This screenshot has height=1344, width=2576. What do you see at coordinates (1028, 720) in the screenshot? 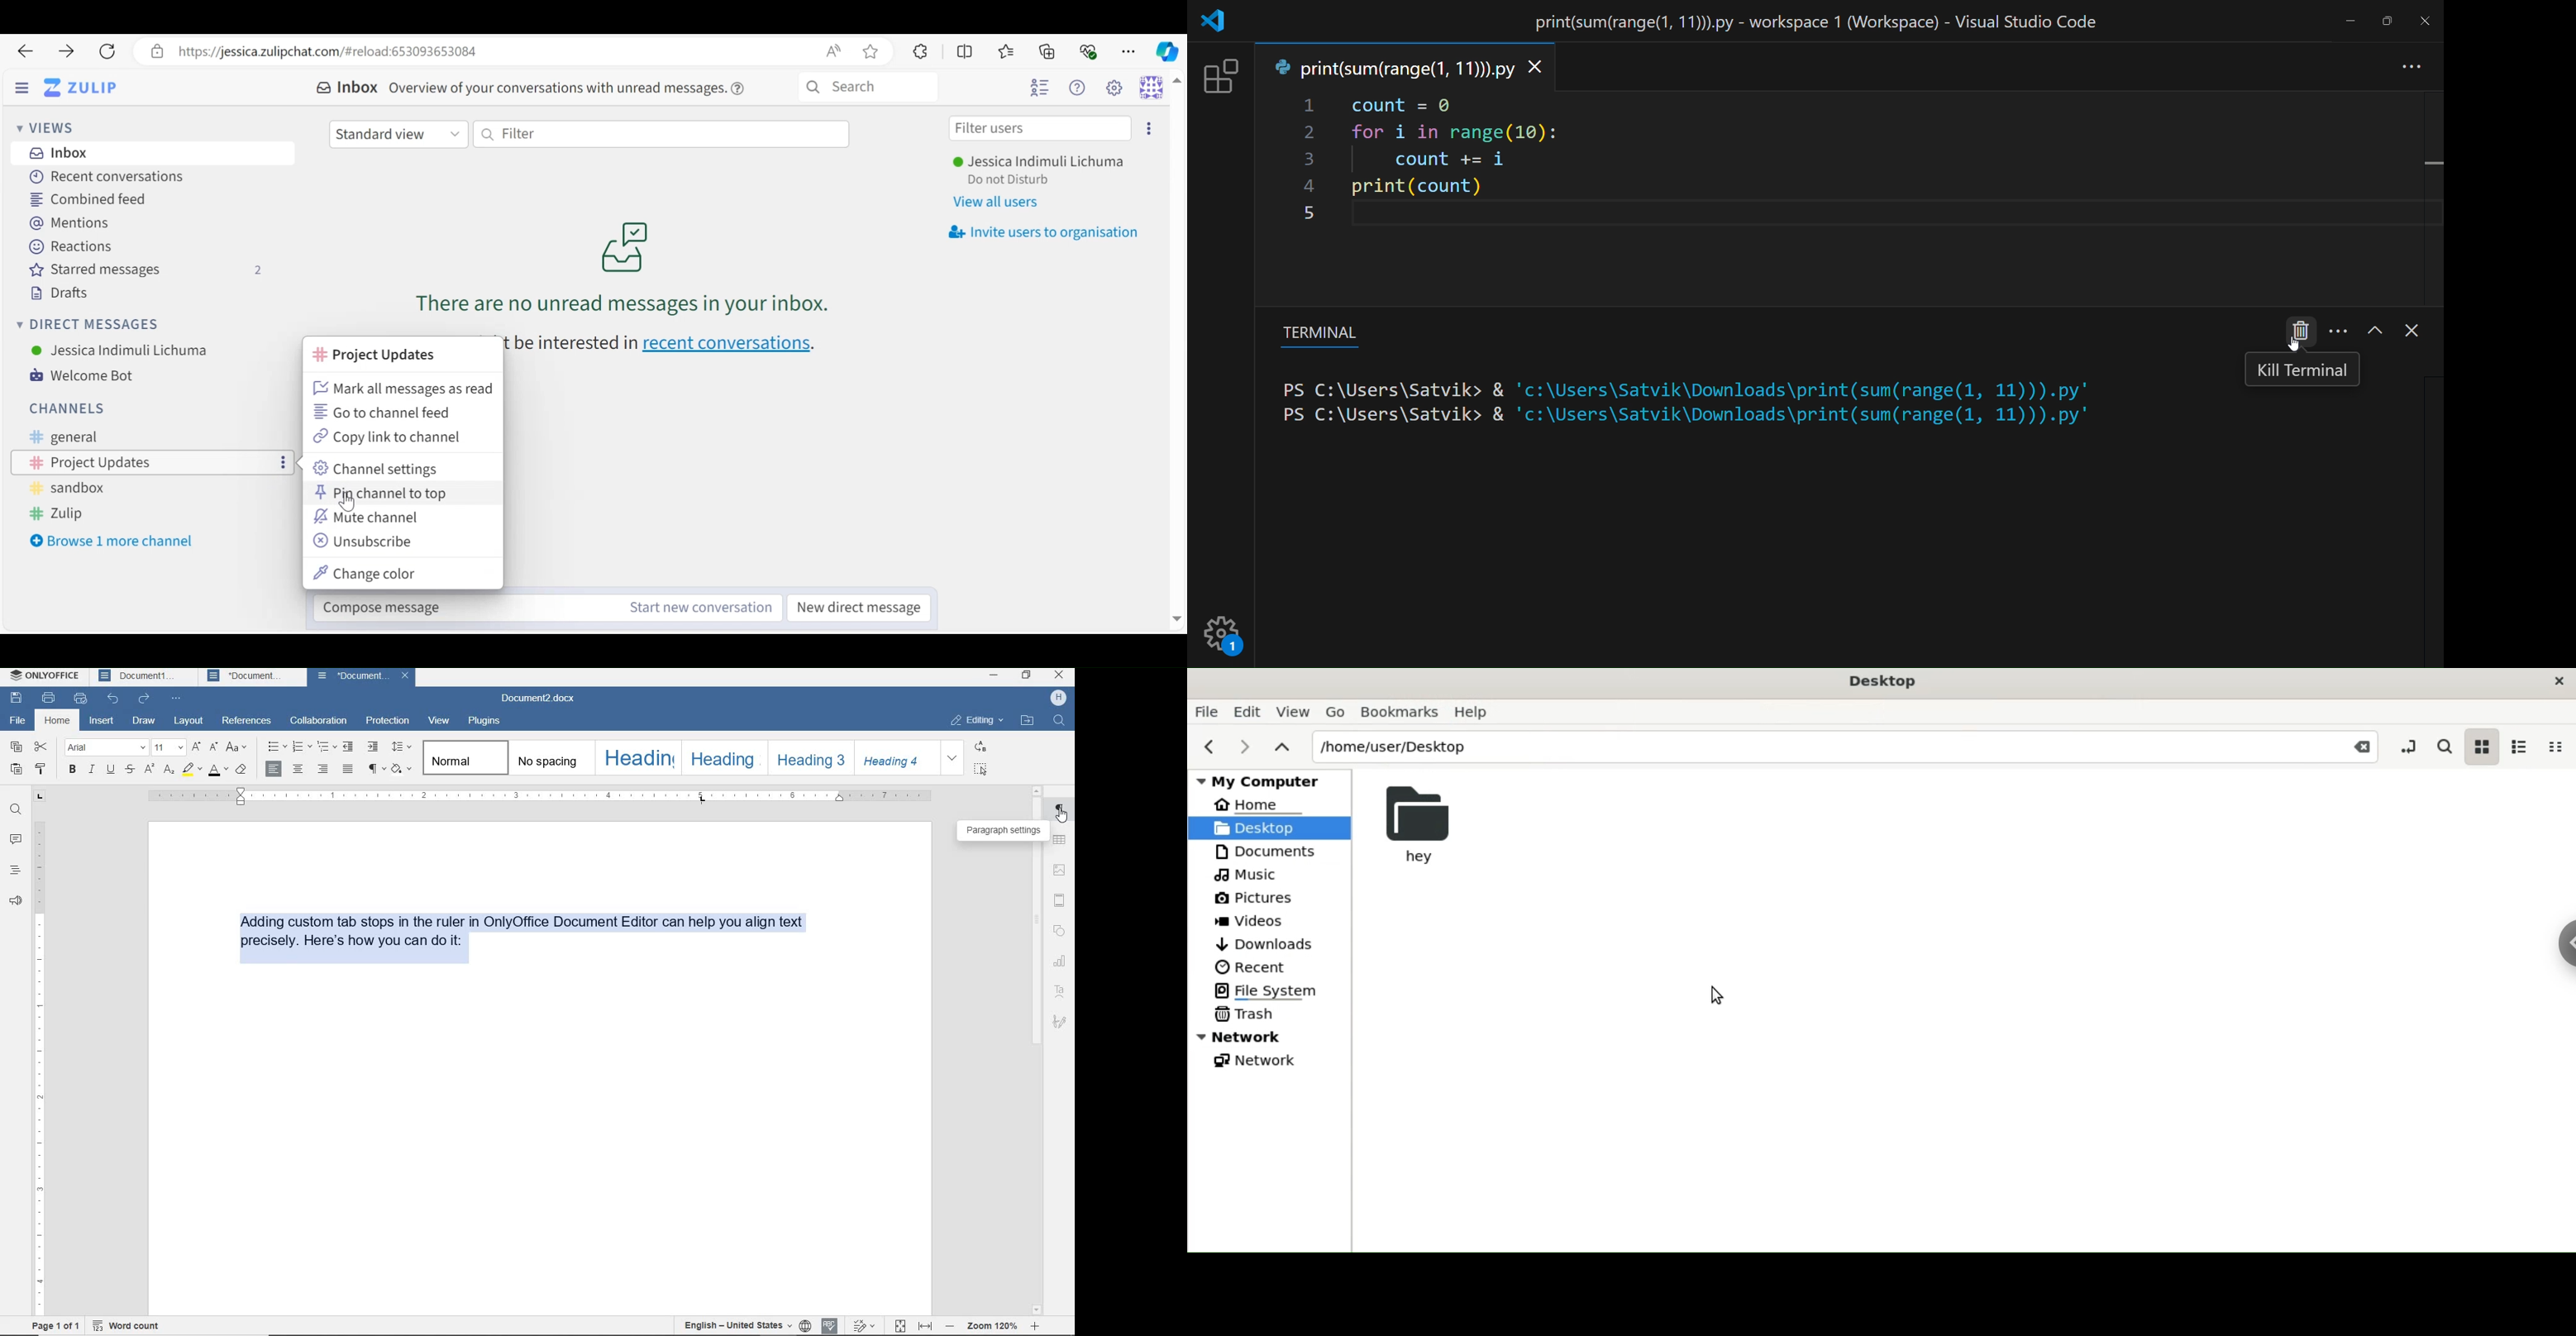
I see `open file location` at bounding box center [1028, 720].